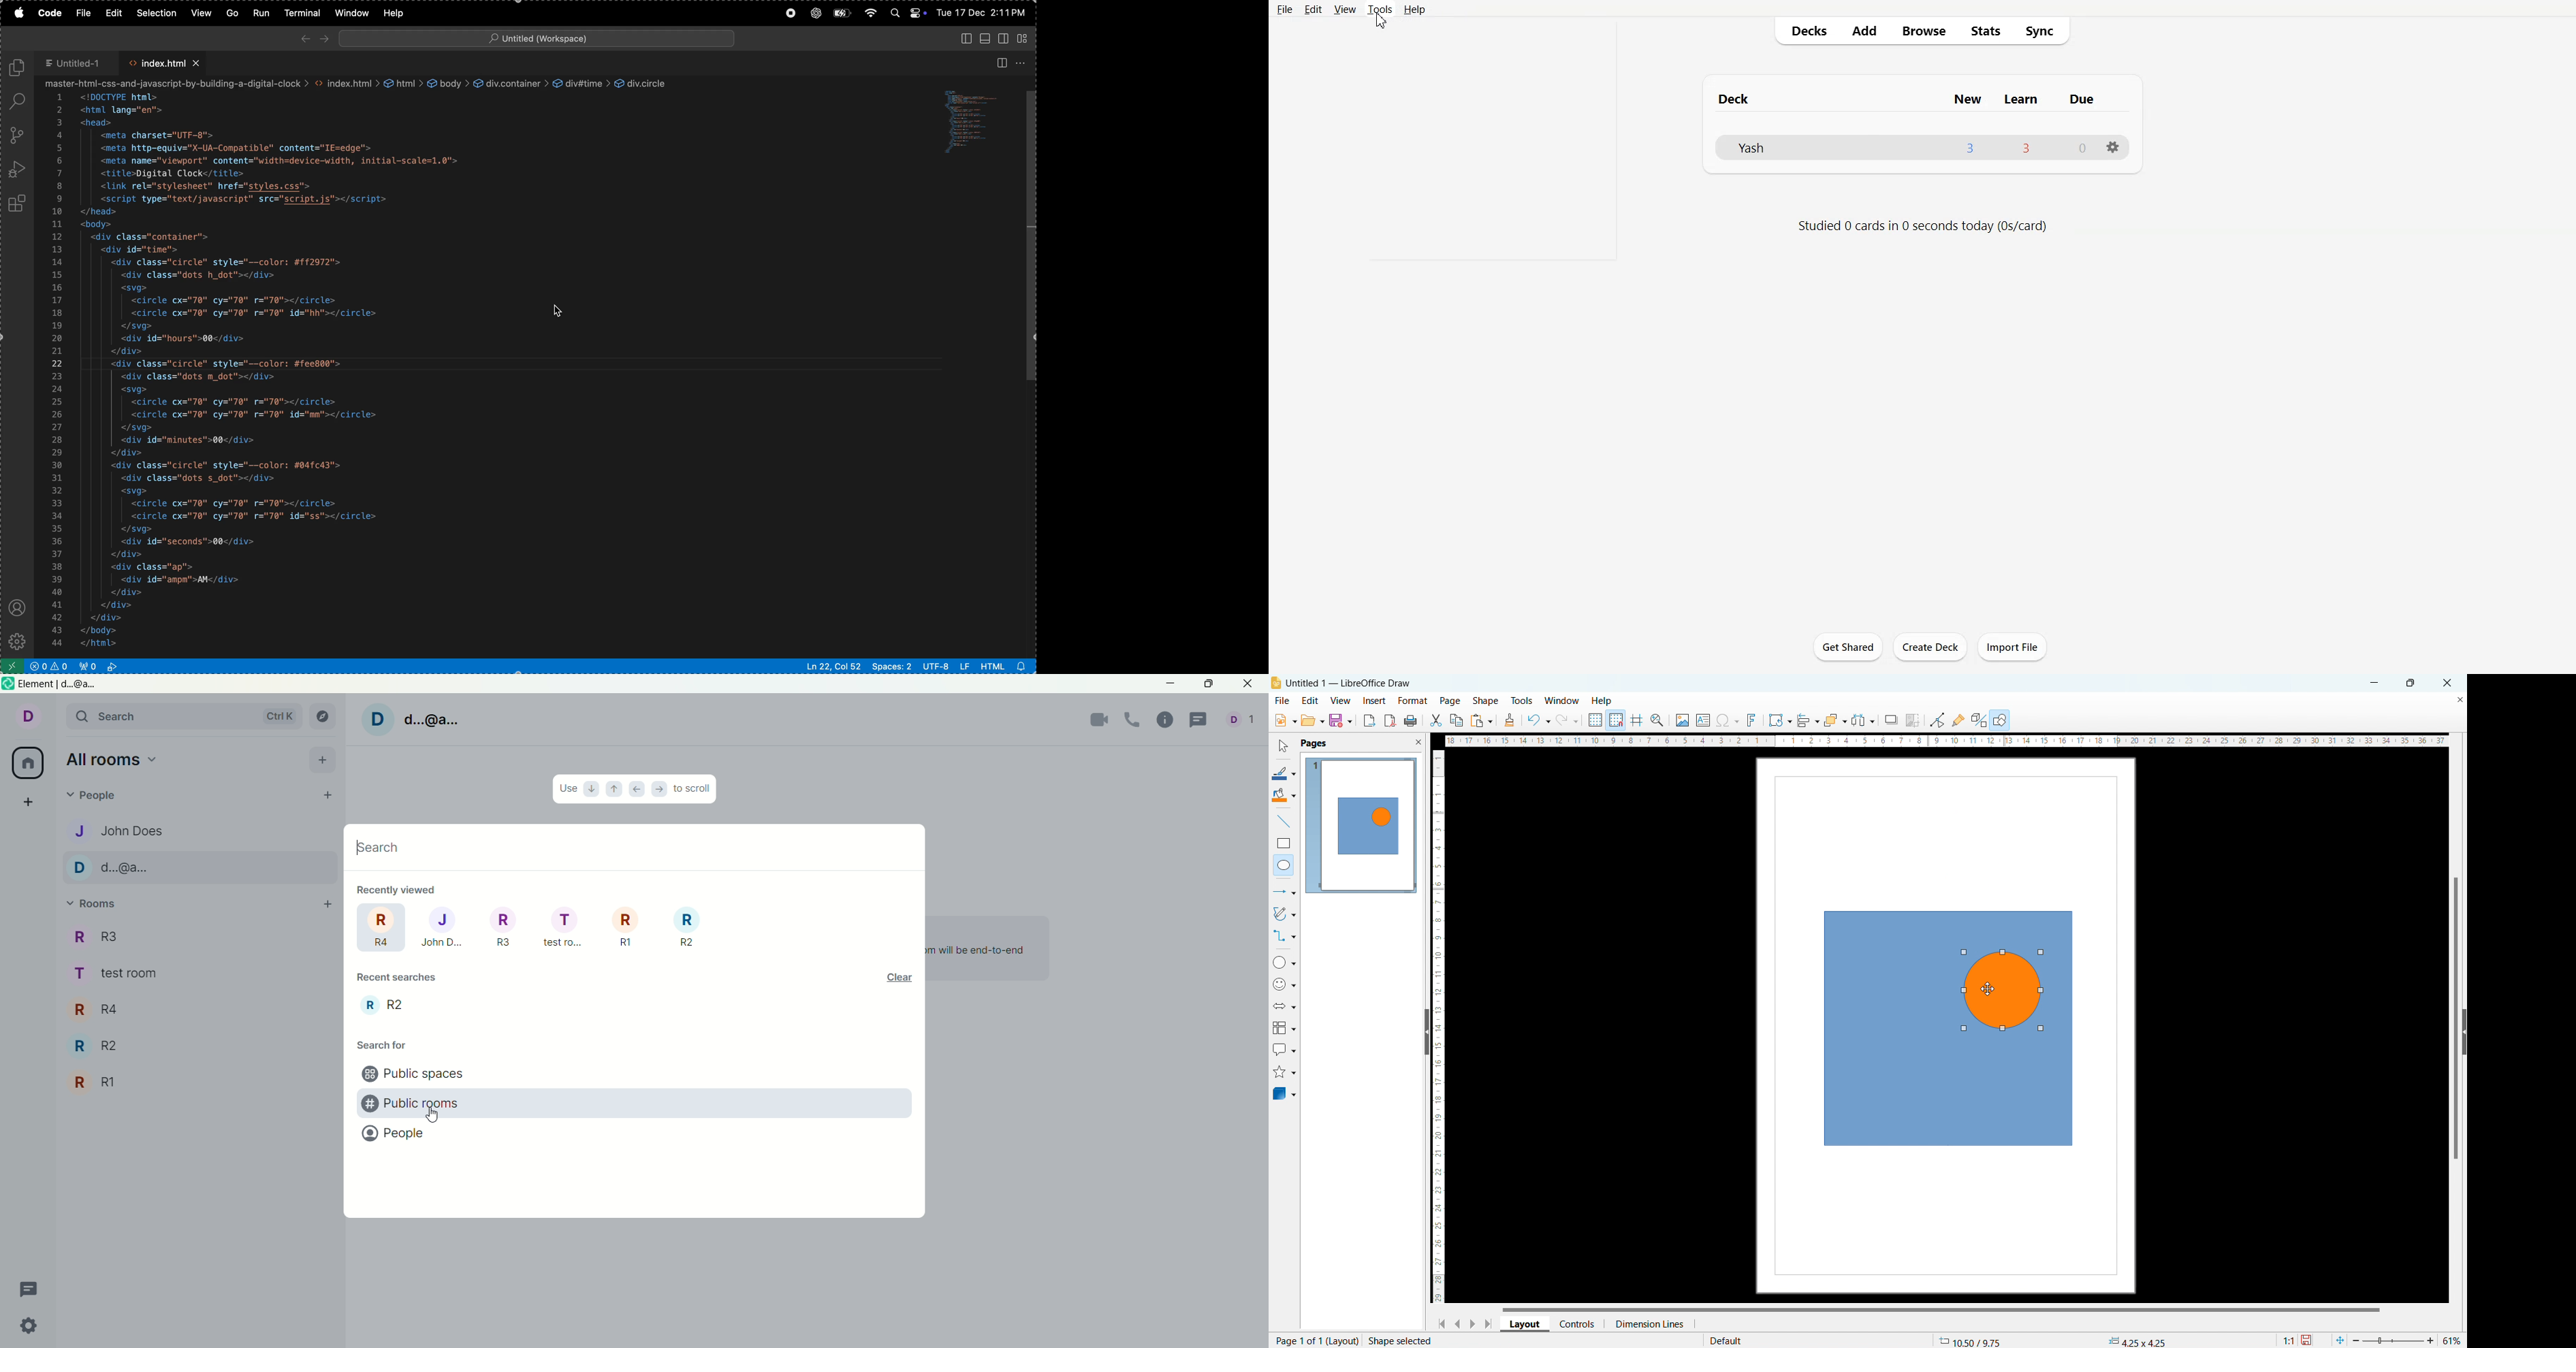 The width and height of the screenshot is (2576, 1372). I want to click on code window , so click(978, 121).